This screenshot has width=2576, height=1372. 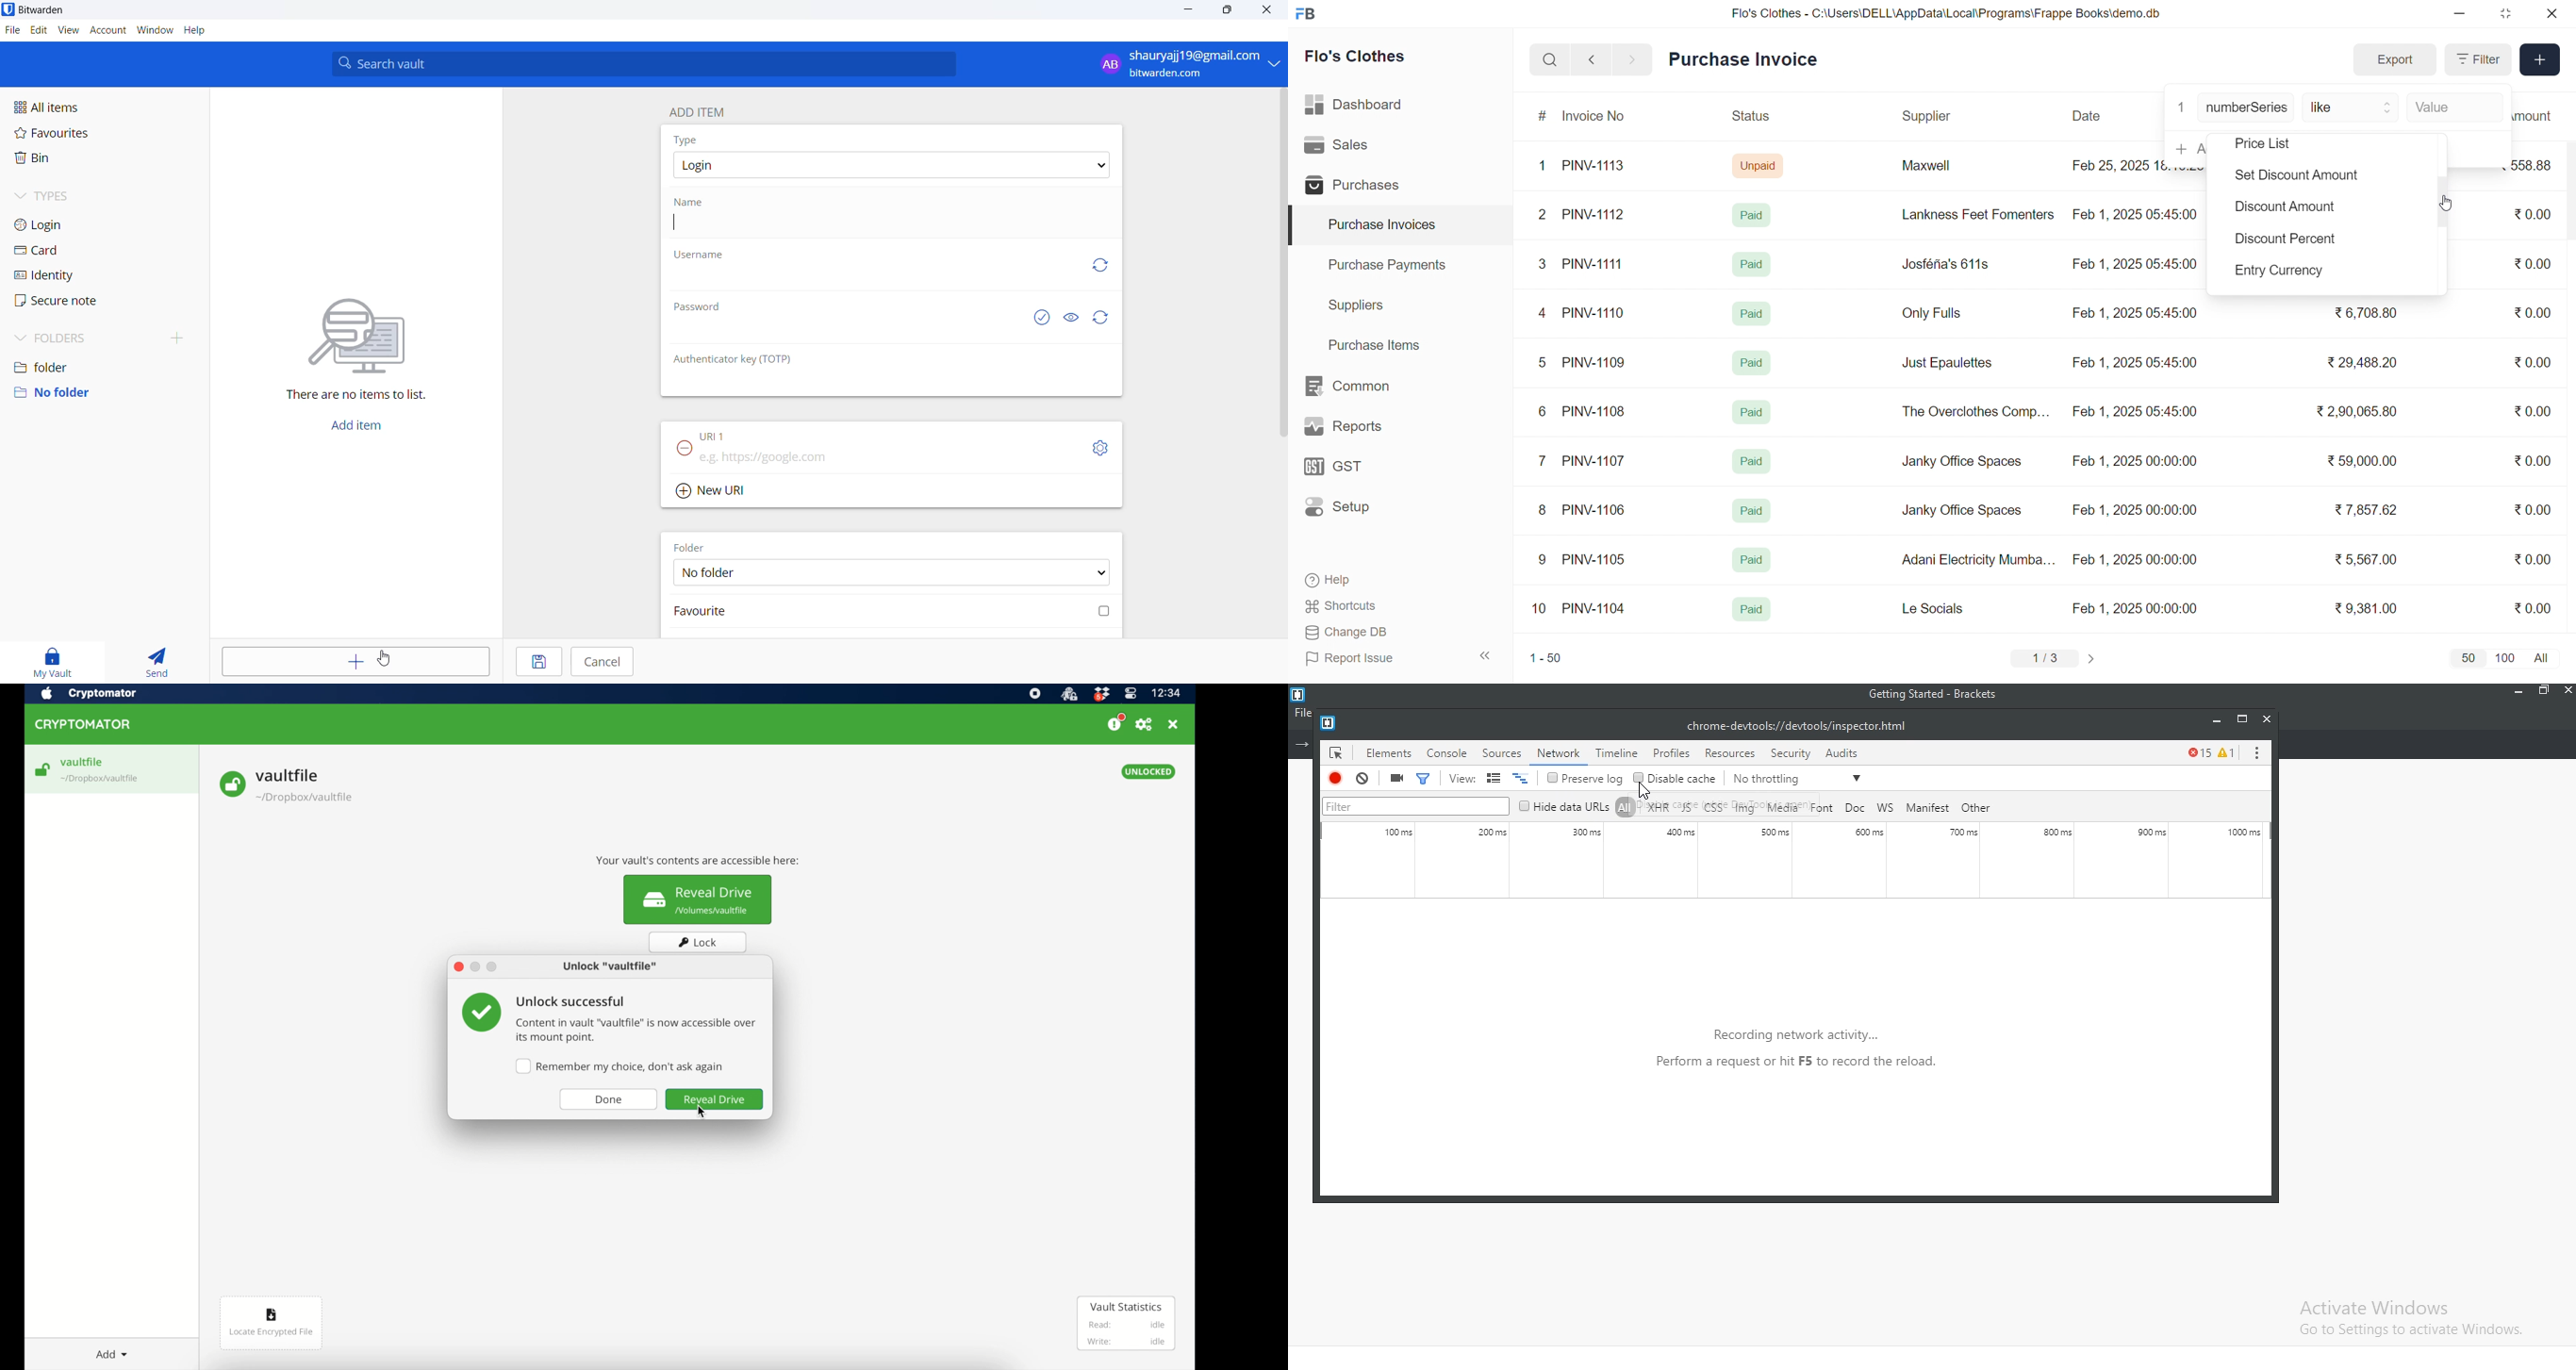 What do you see at coordinates (2532, 510) in the screenshot?
I see `₹0.00` at bounding box center [2532, 510].